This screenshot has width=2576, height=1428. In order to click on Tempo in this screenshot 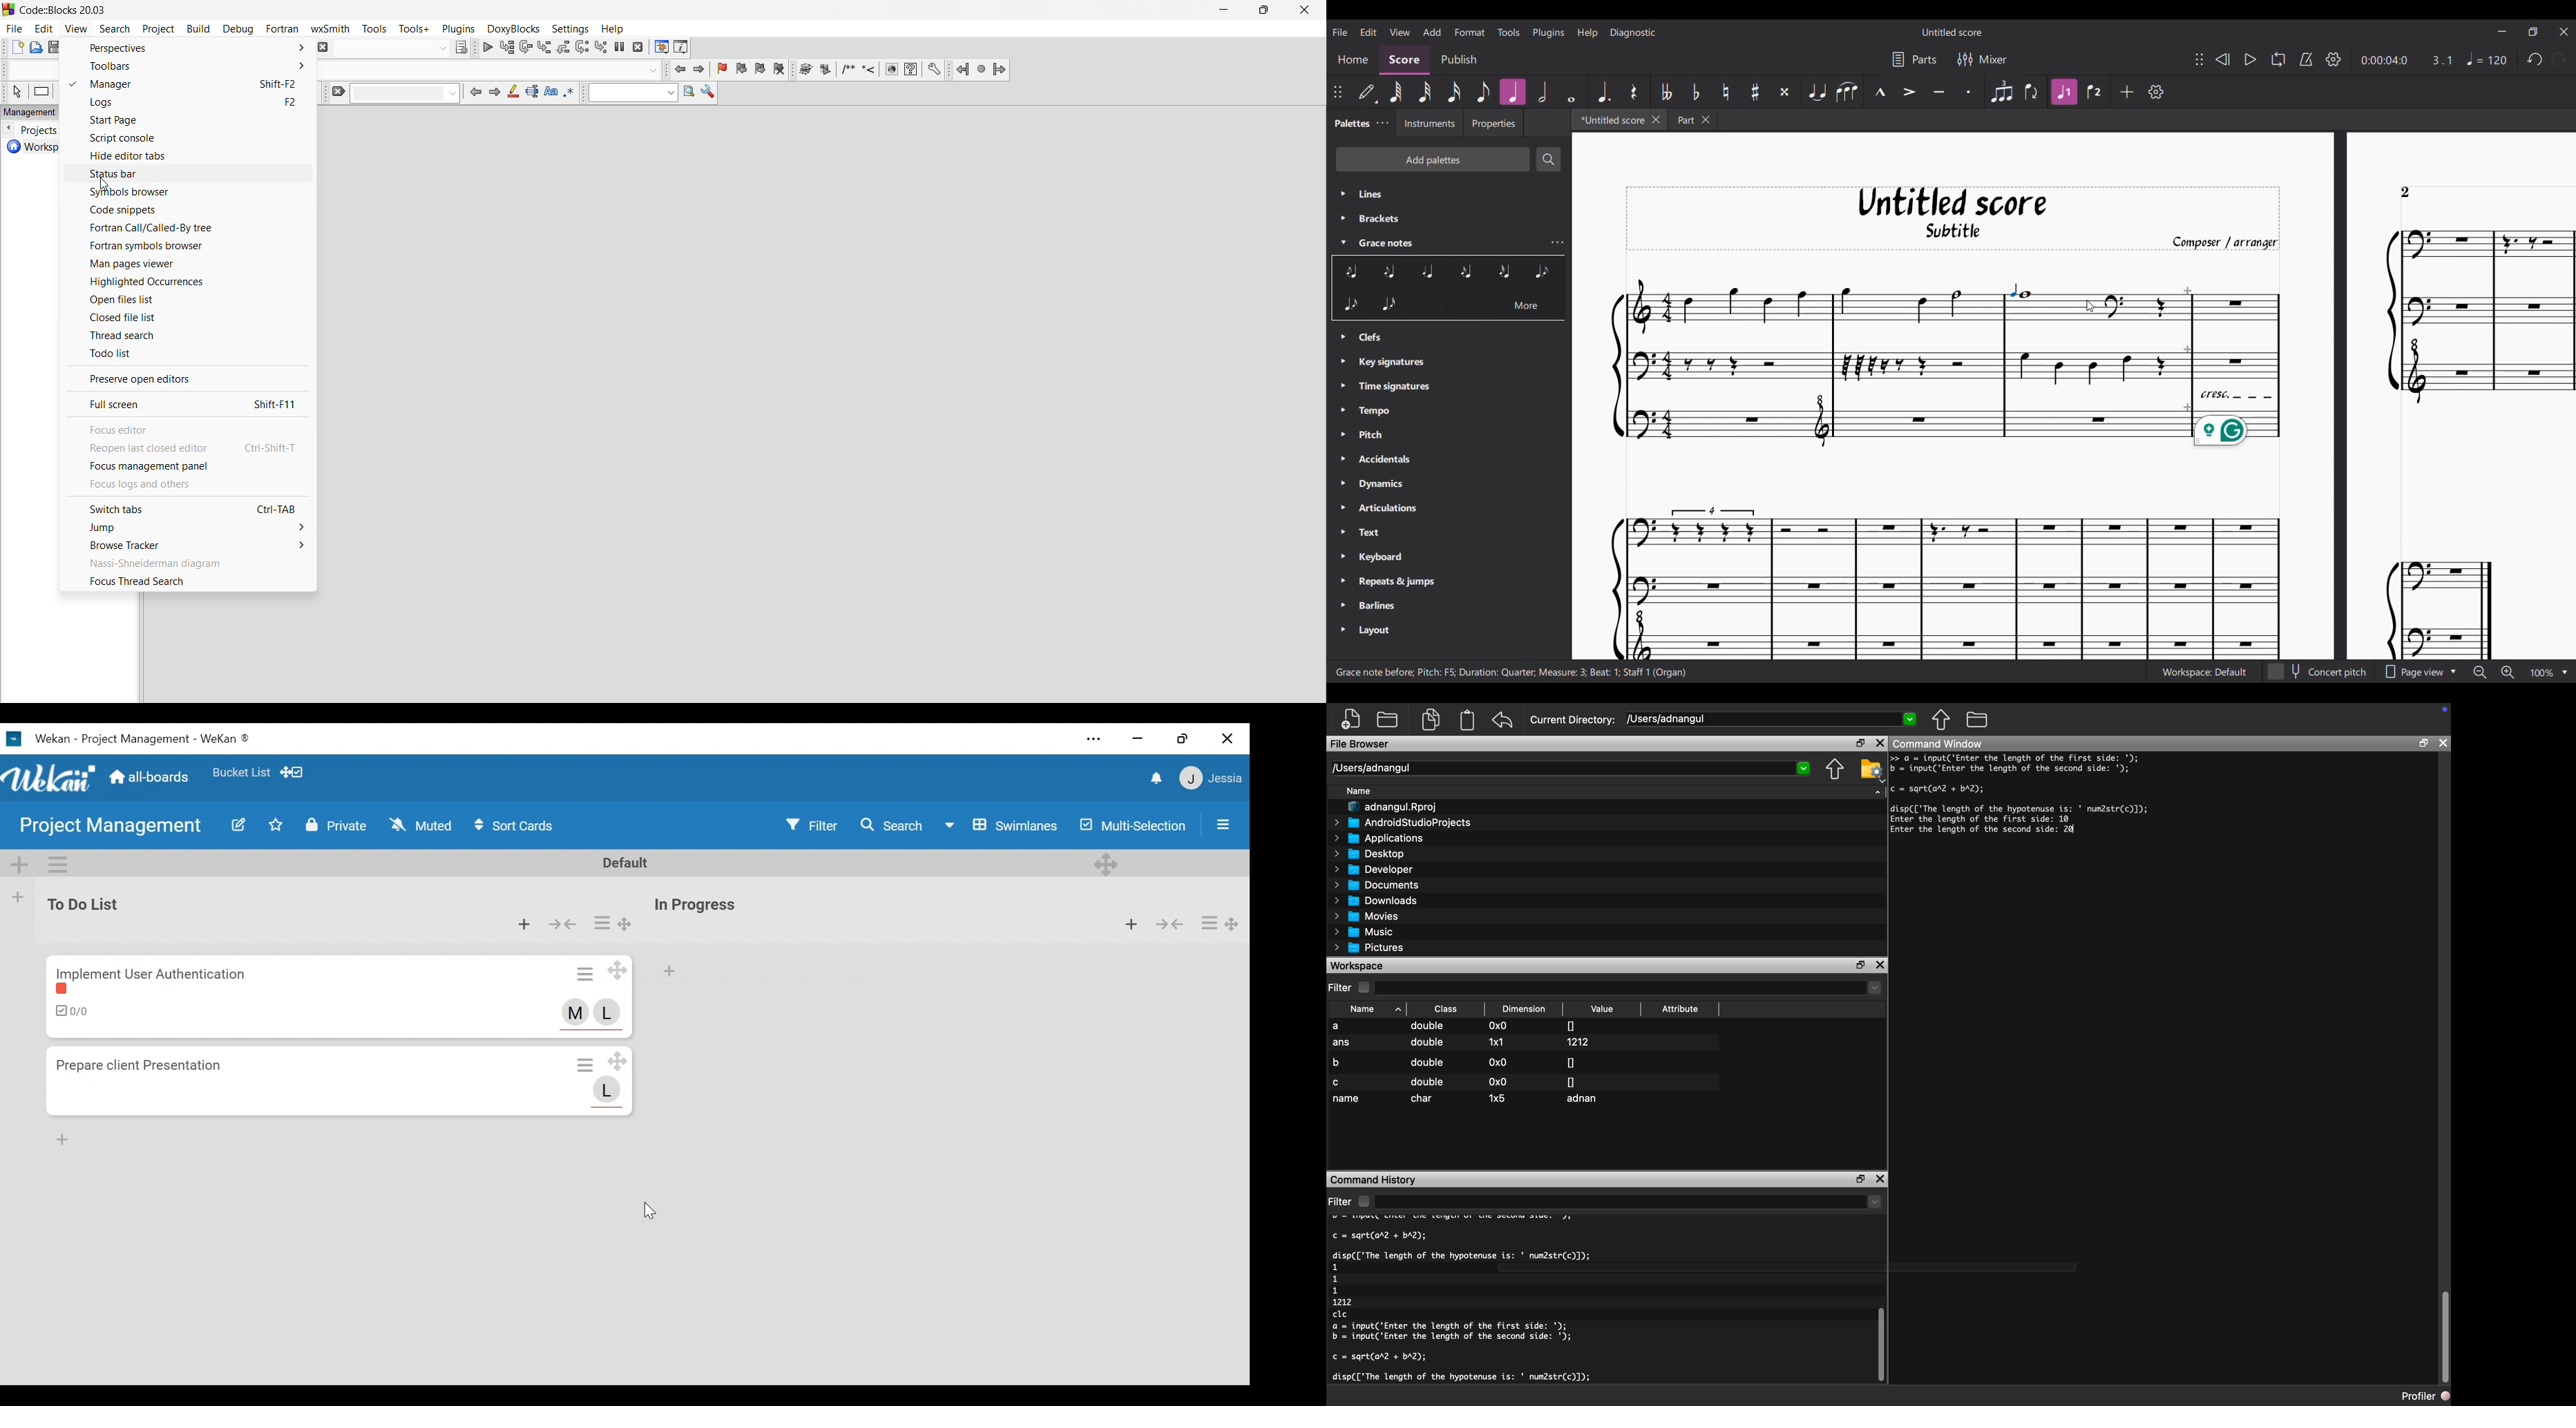, I will do `click(2487, 59)`.